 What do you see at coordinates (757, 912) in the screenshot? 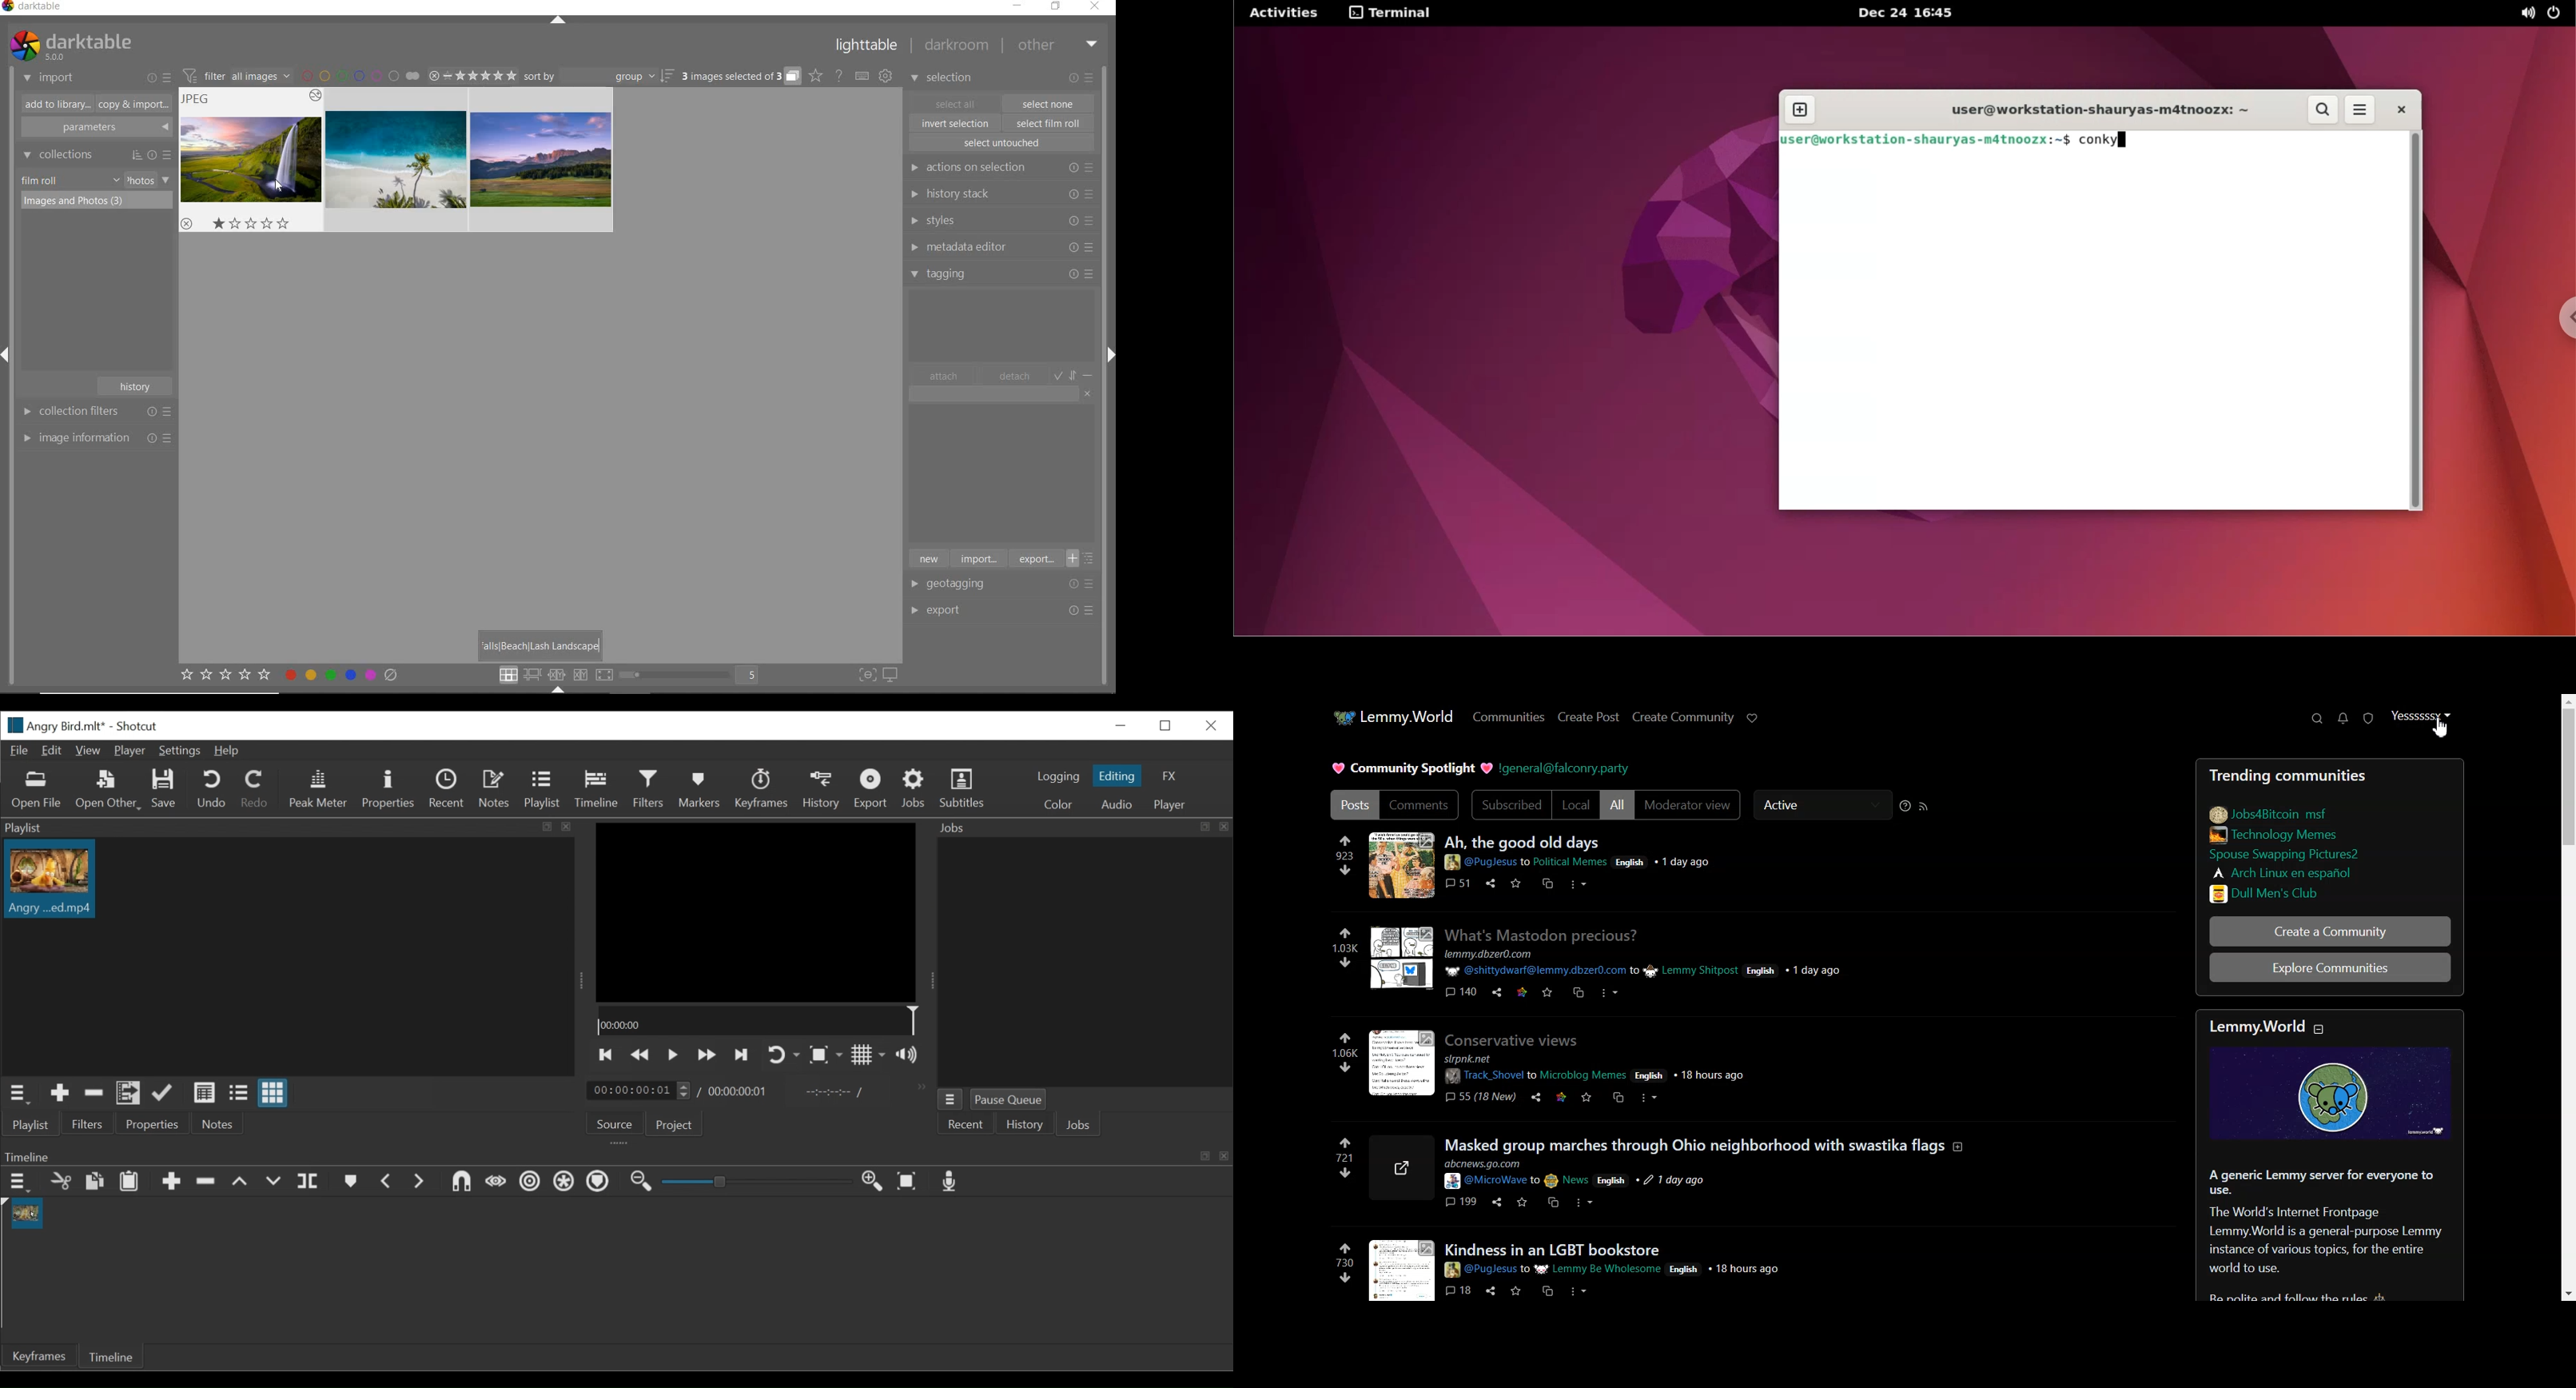
I see `Media Viewer` at bounding box center [757, 912].